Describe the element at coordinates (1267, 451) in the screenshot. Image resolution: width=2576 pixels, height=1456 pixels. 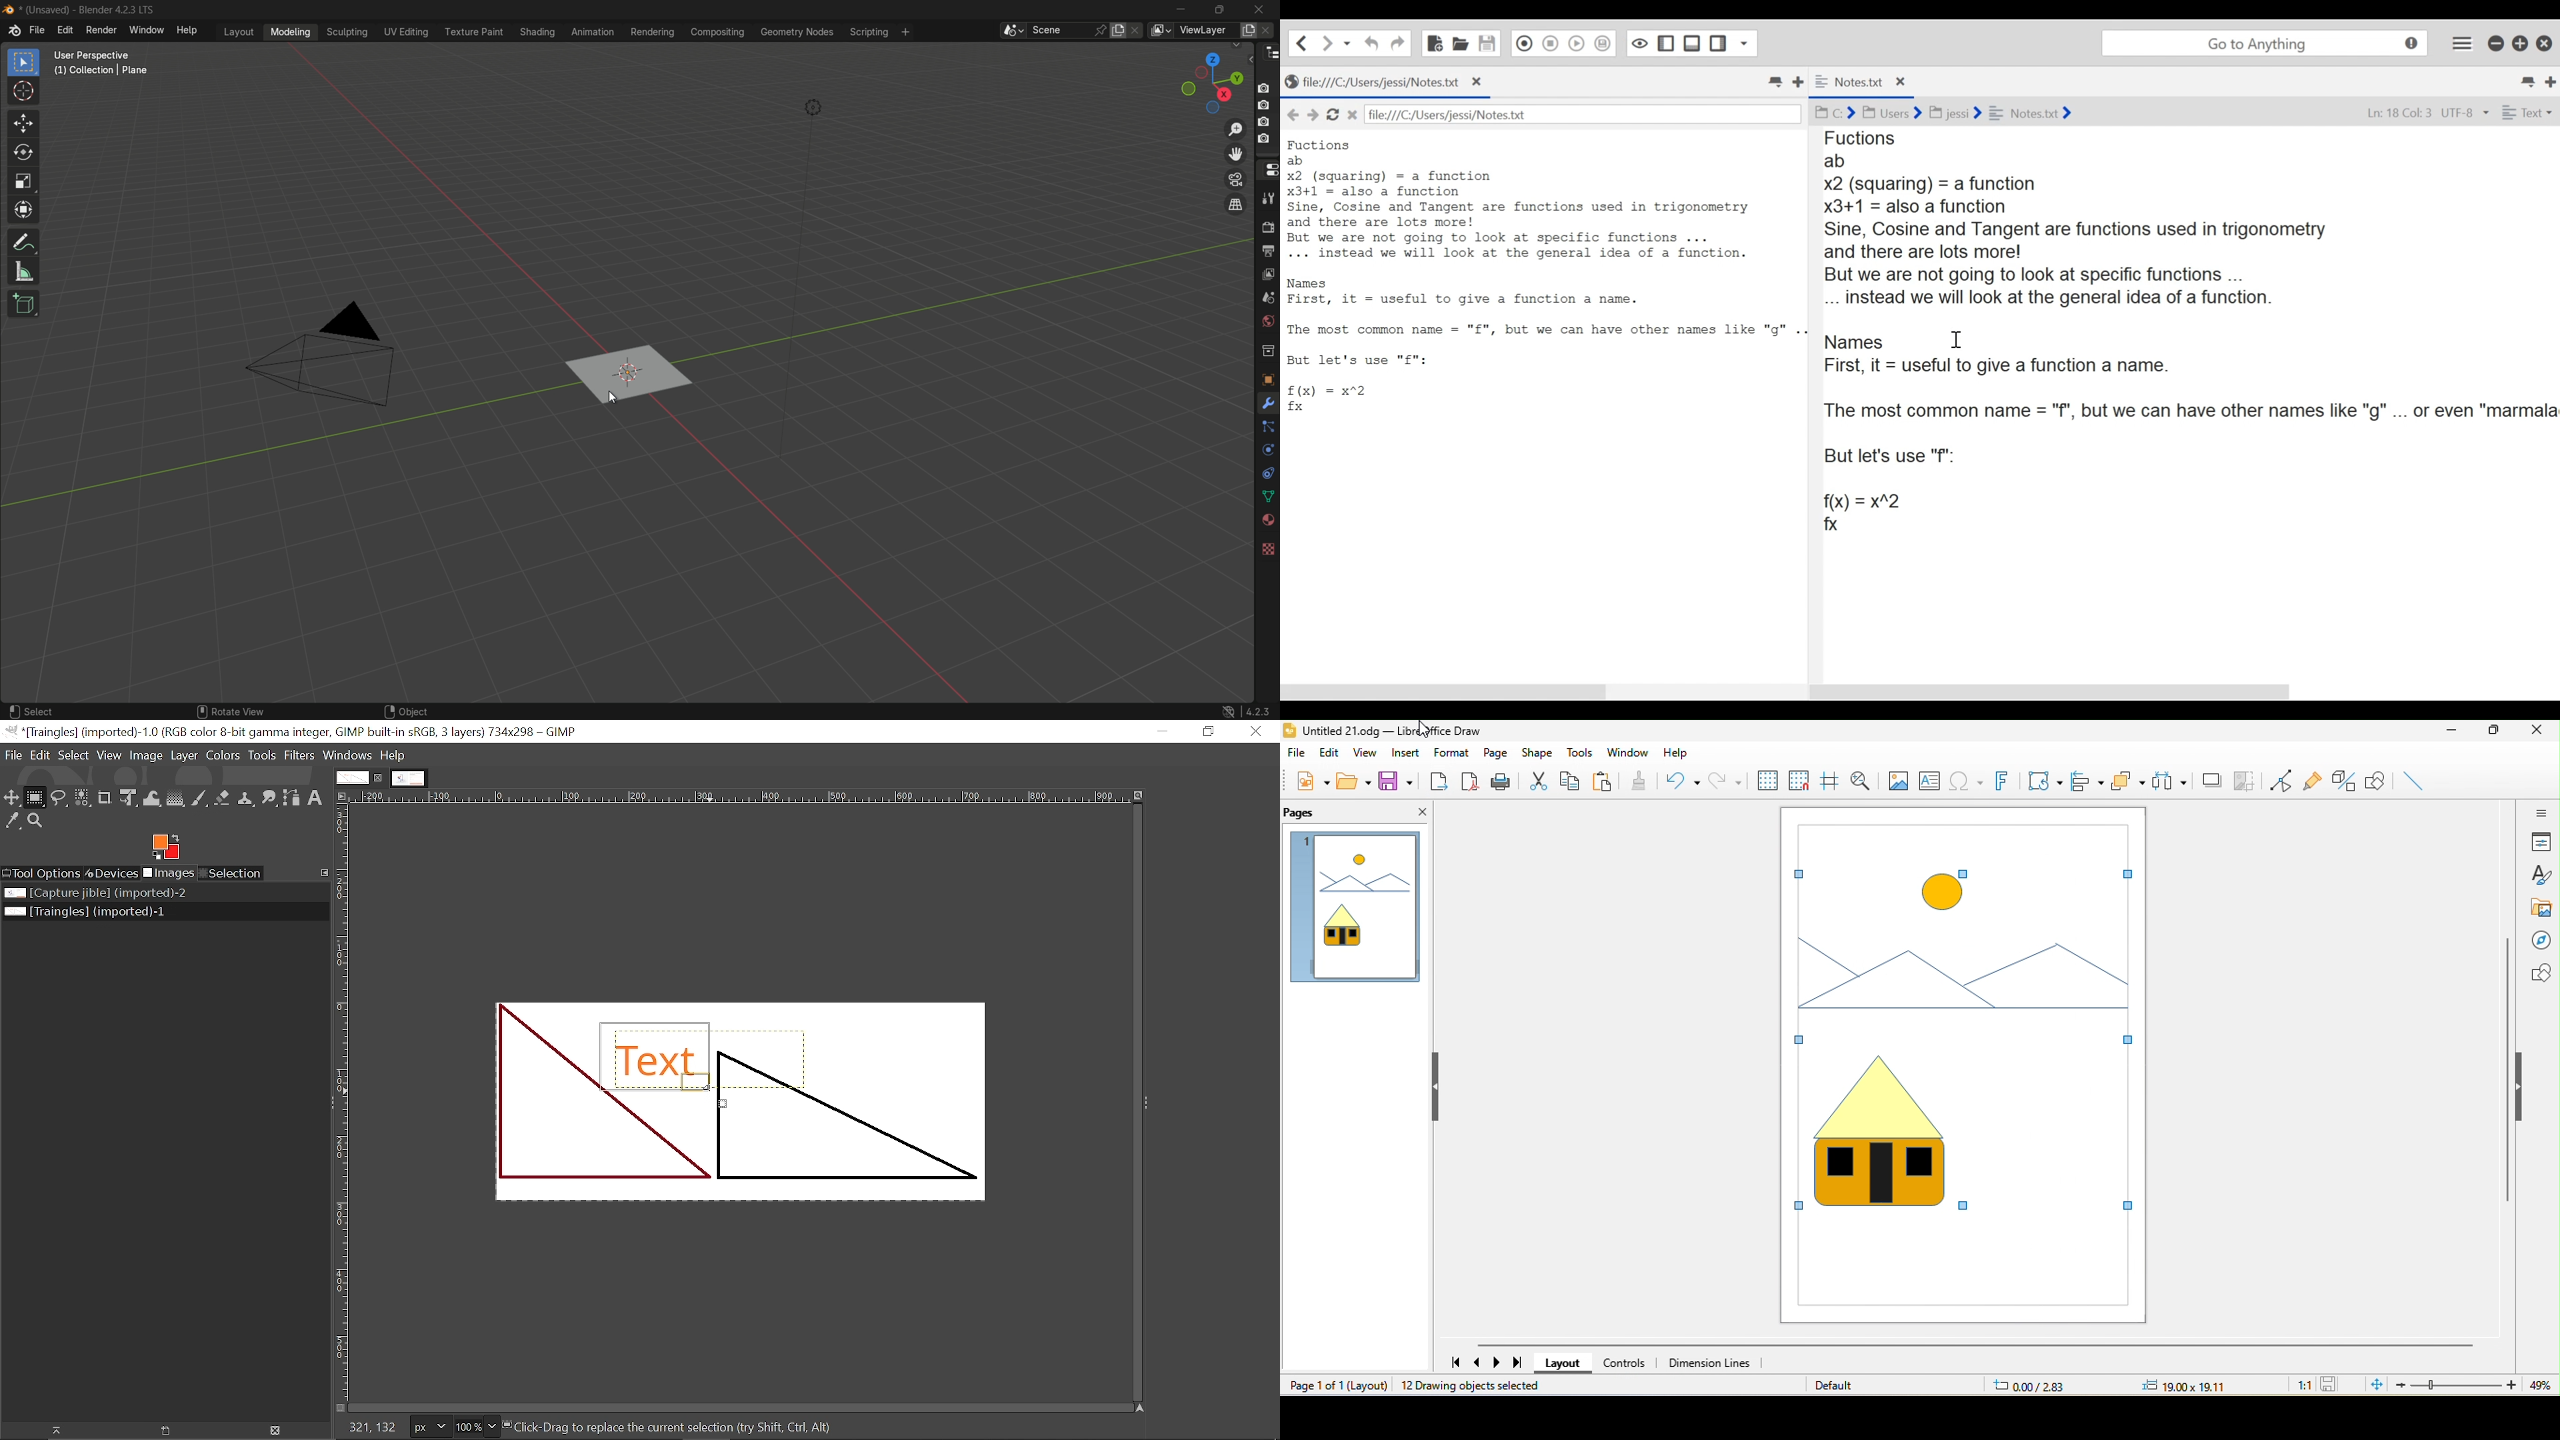
I see `physics` at that location.